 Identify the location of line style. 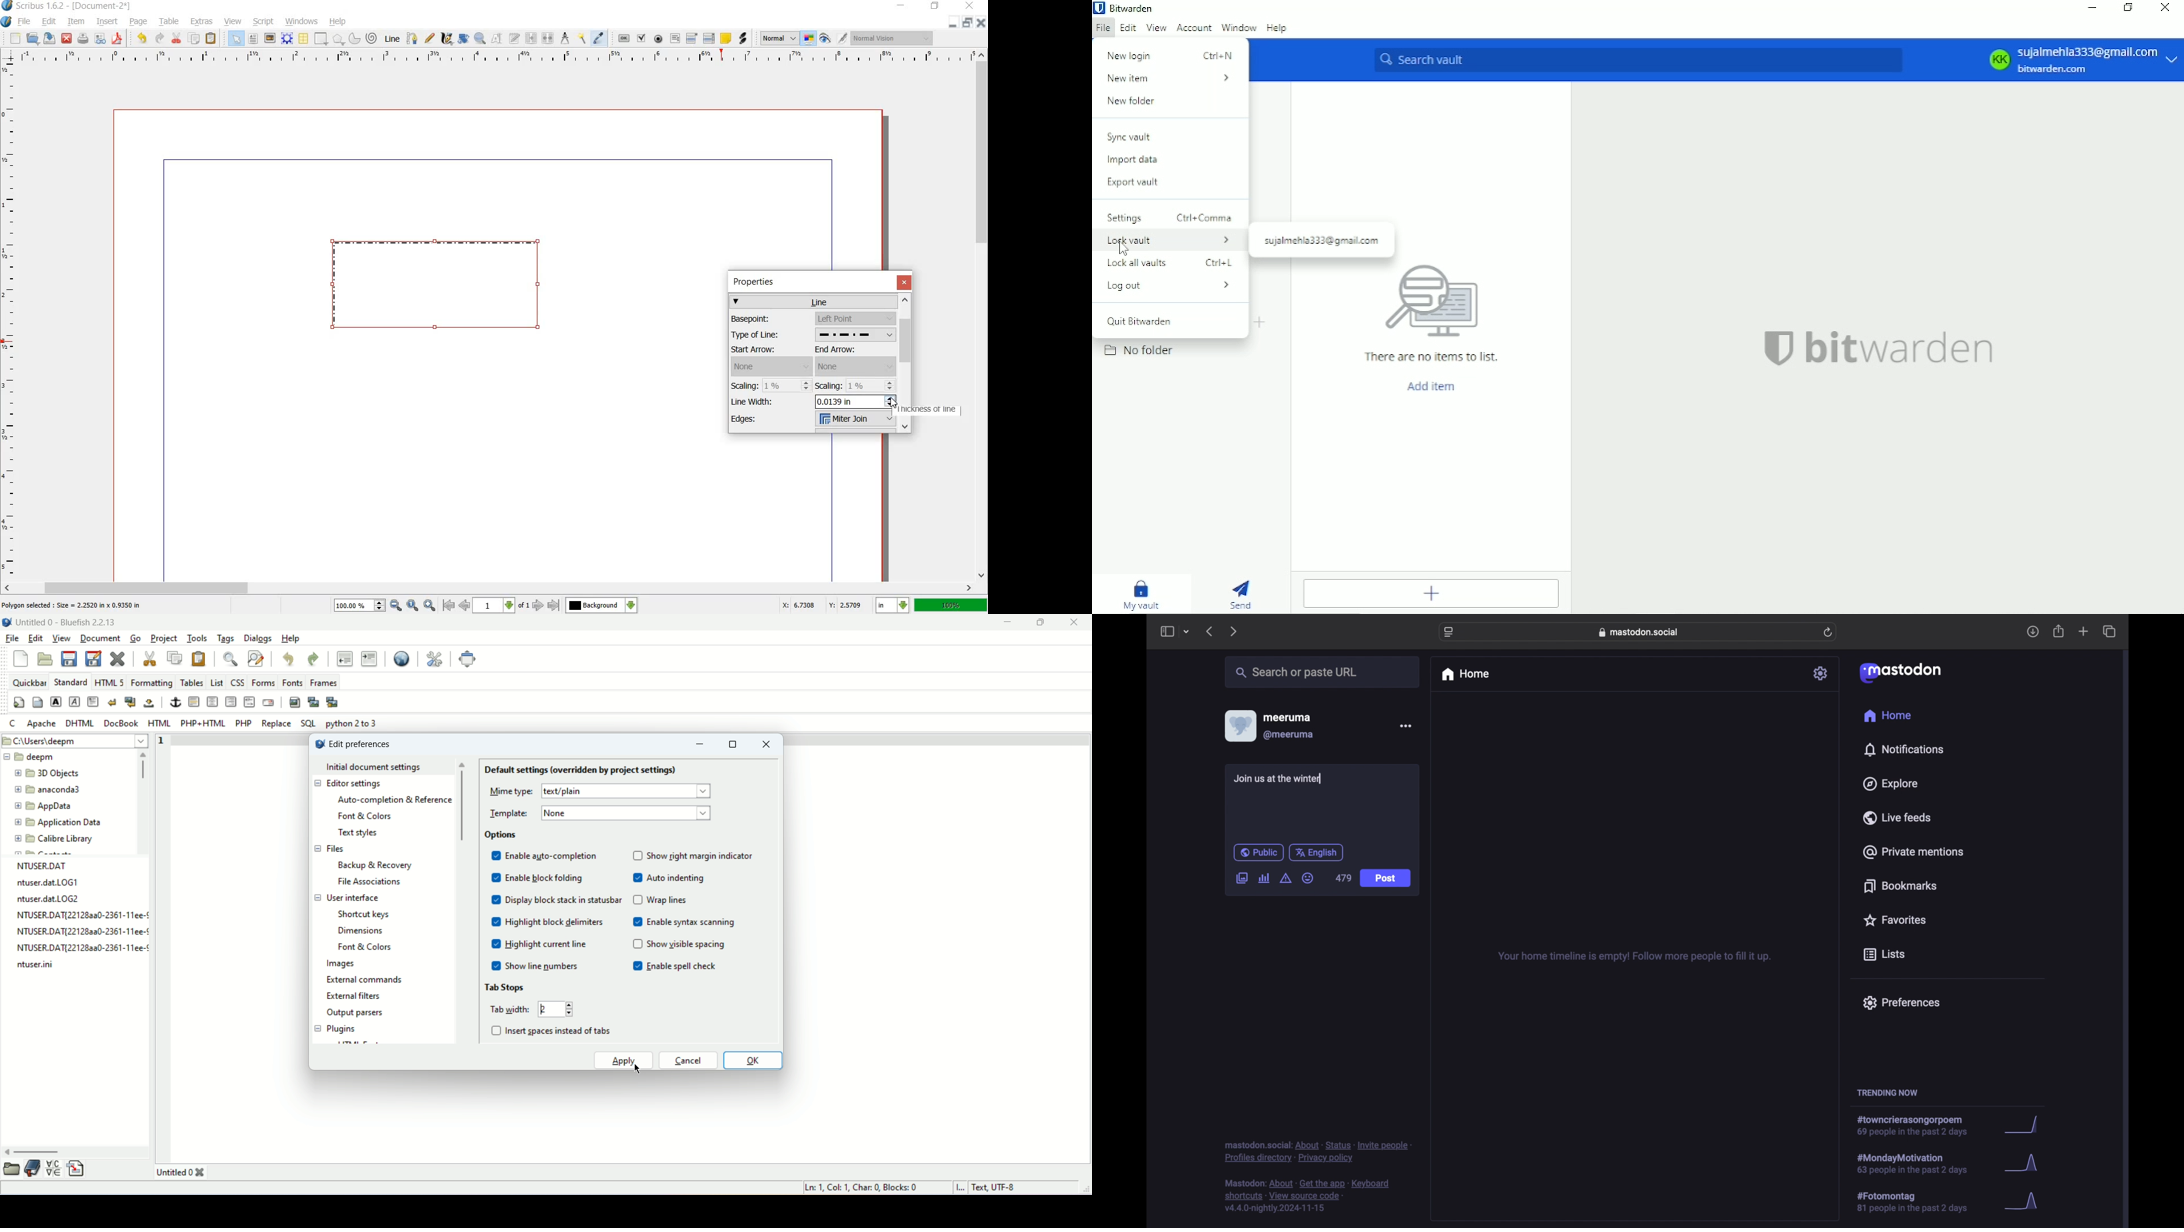
(854, 335).